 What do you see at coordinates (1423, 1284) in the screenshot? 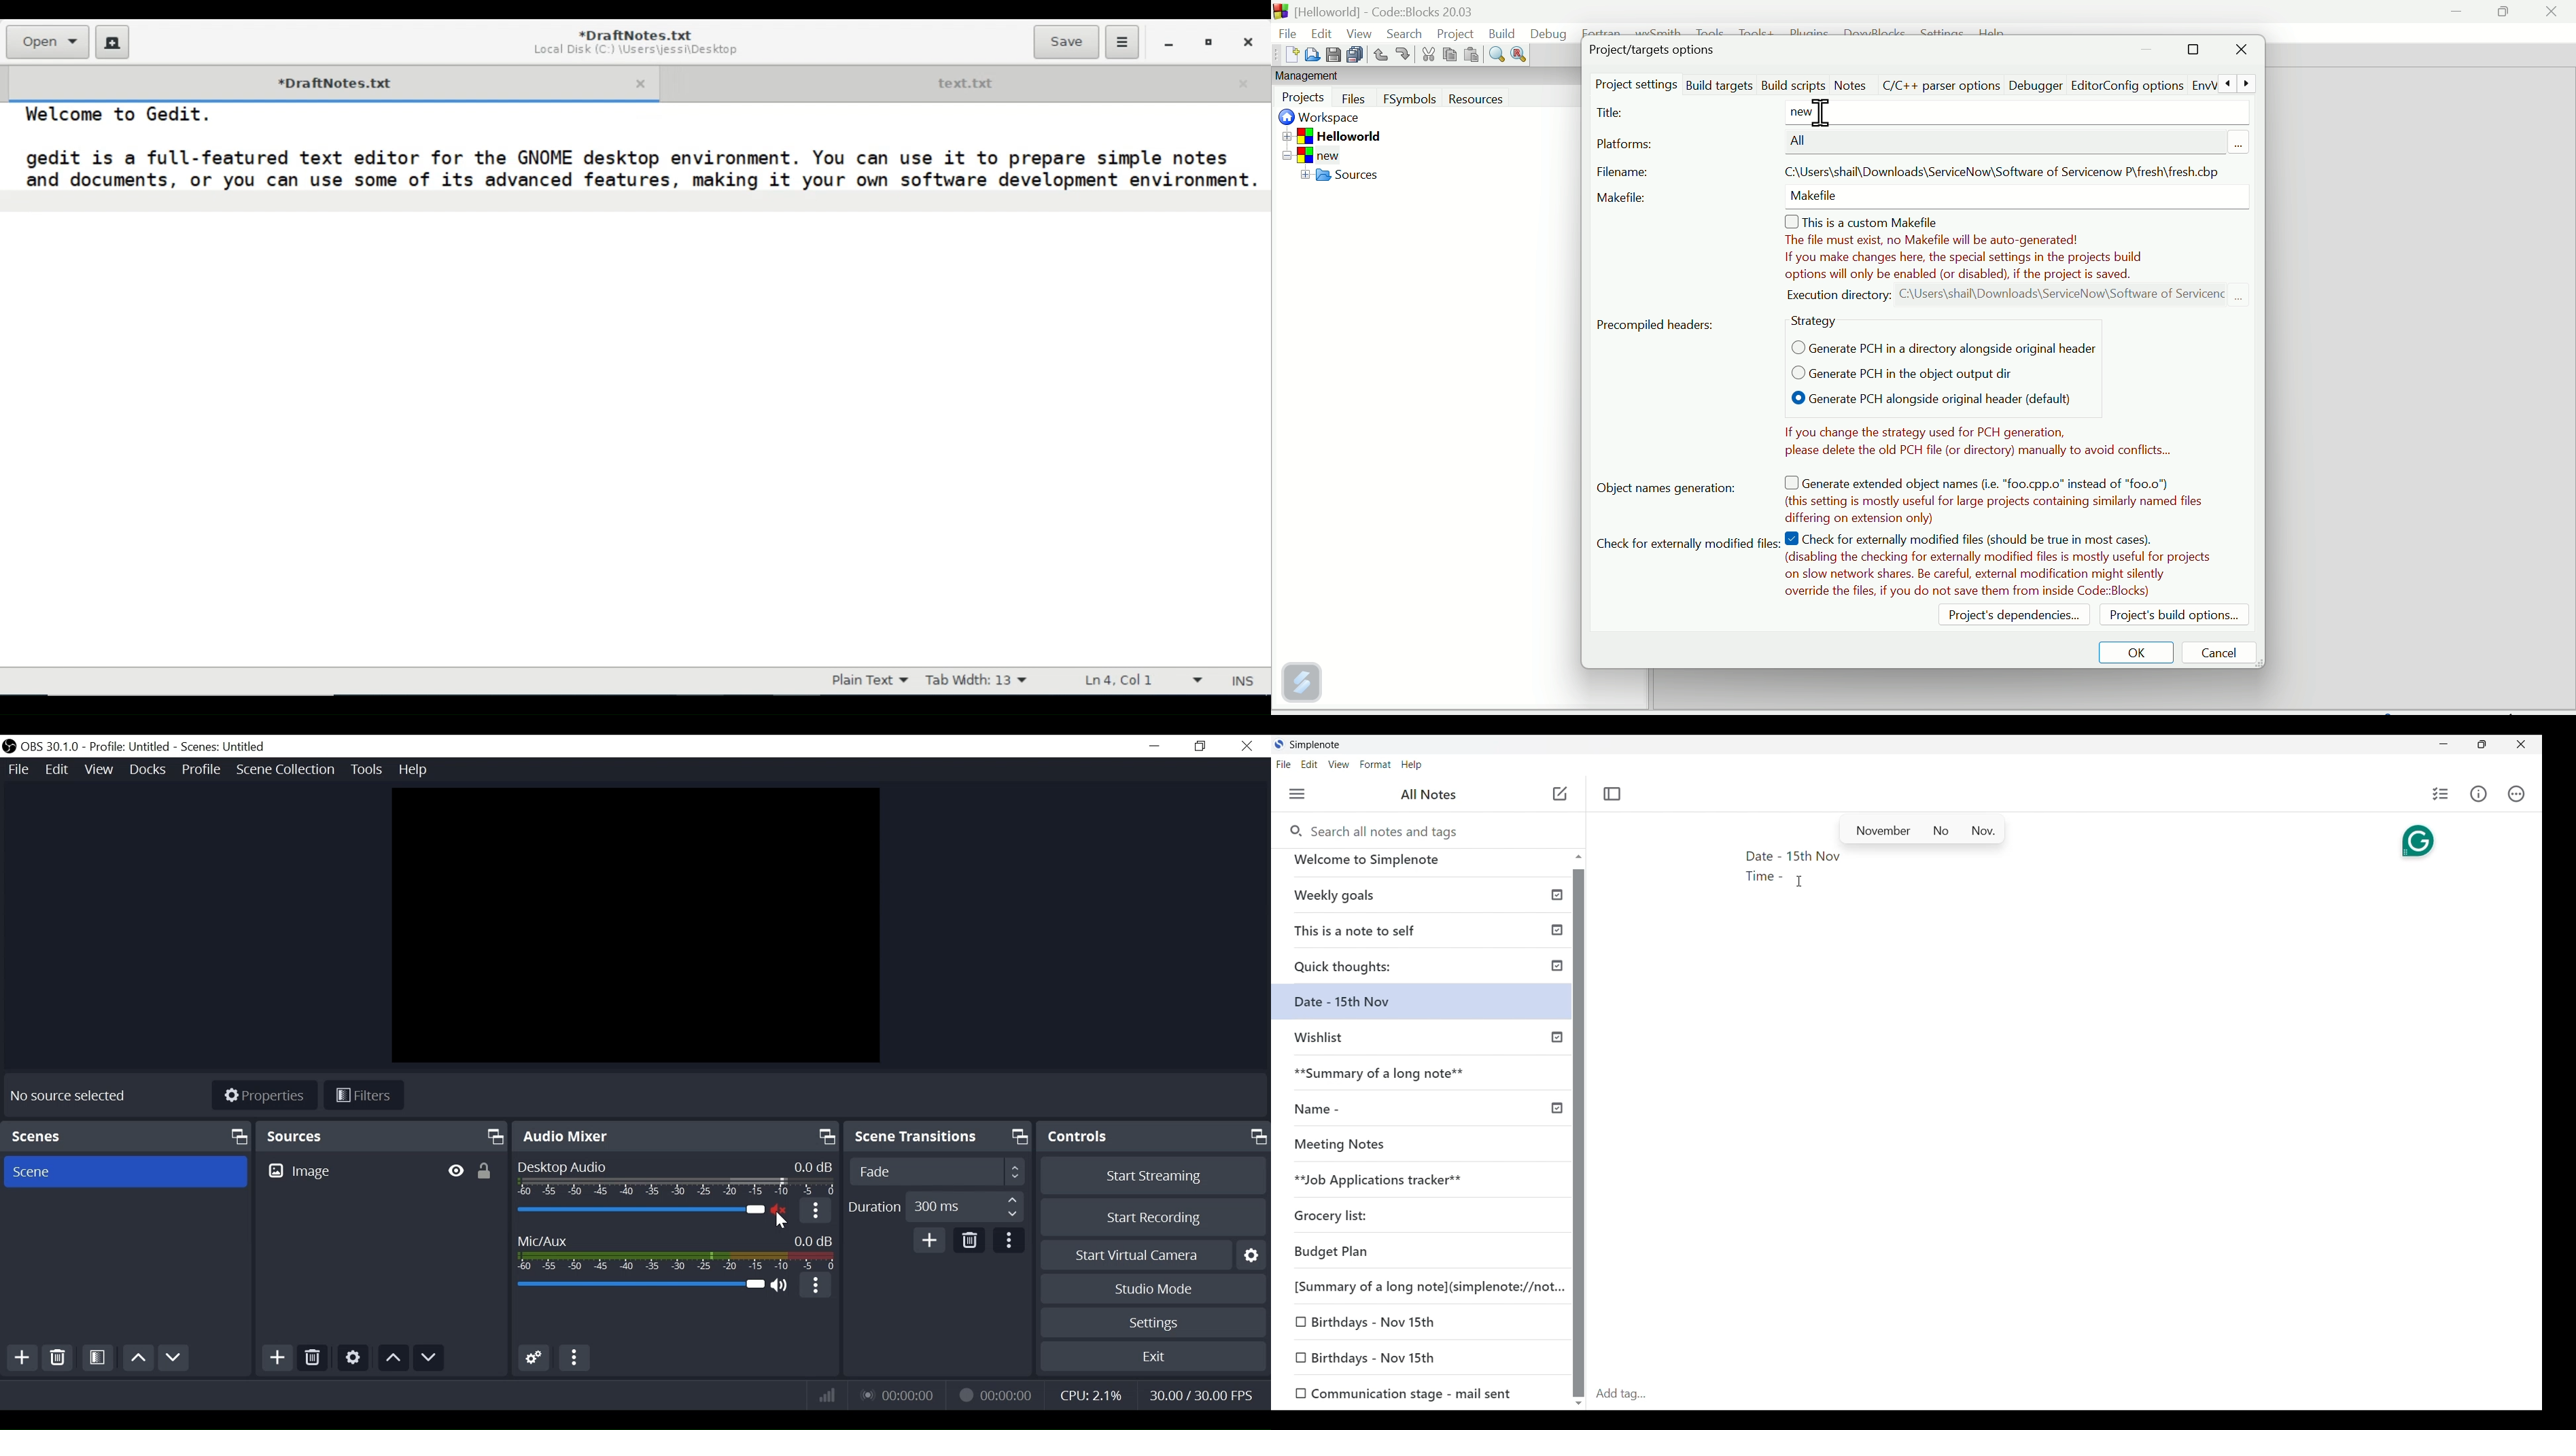
I see `Unpublished note` at bounding box center [1423, 1284].